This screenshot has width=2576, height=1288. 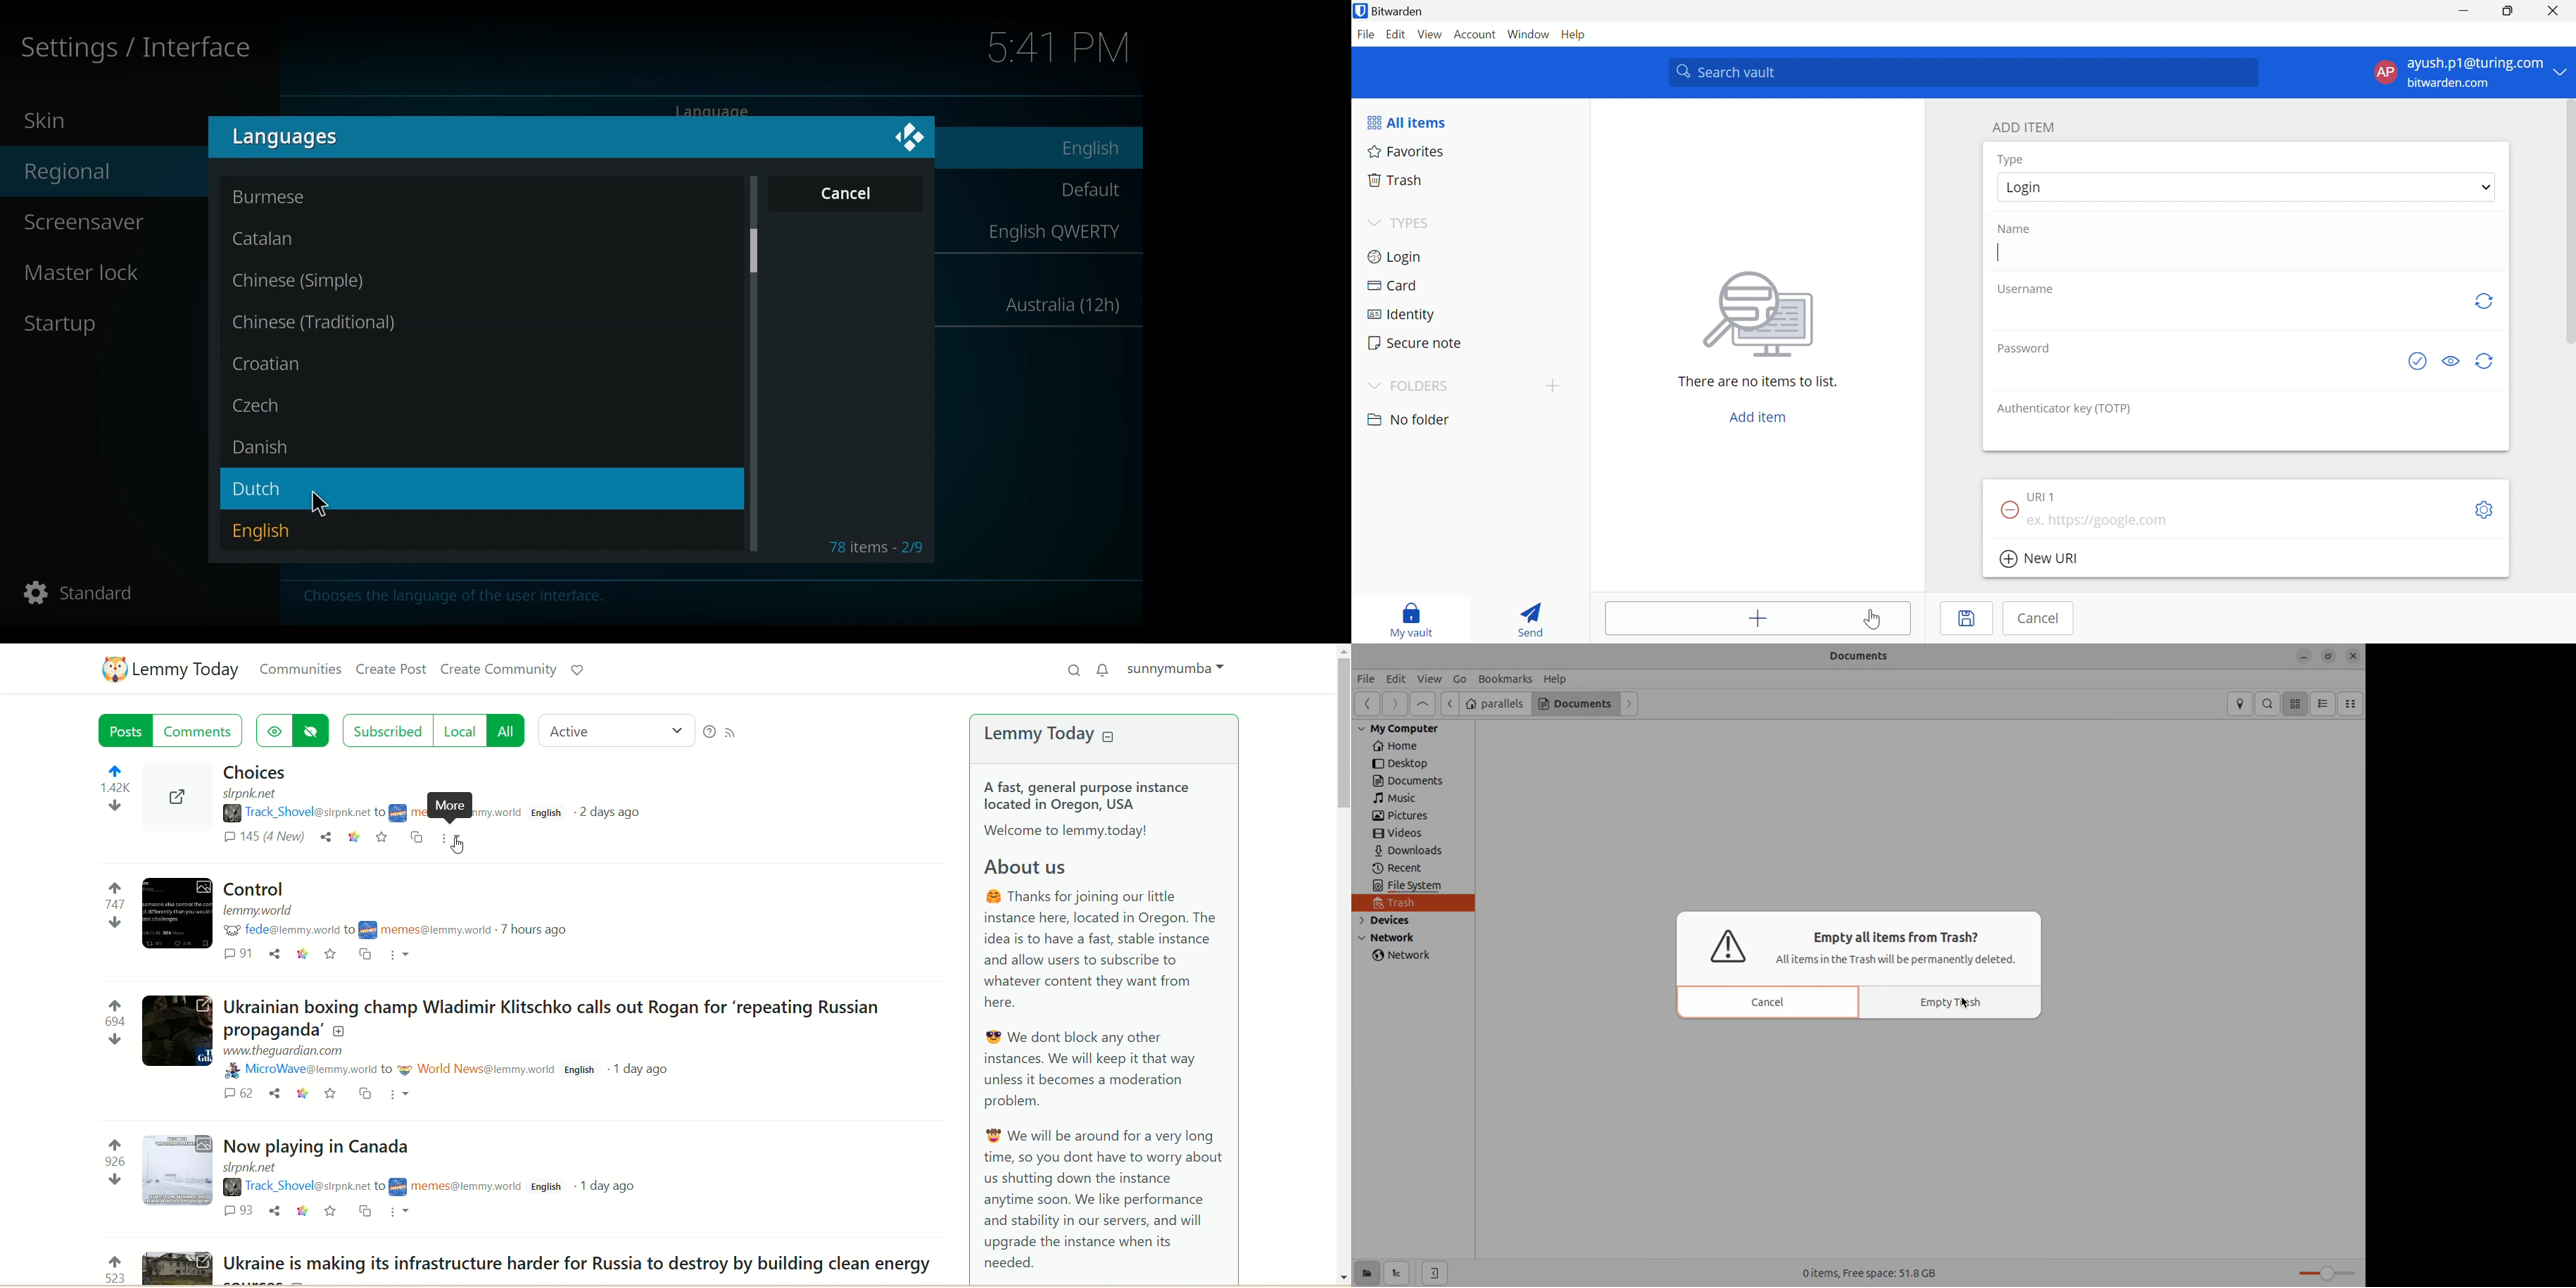 What do you see at coordinates (267, 238) in the screenshot?
I see `Catalan` at bounding box center [267, 238].